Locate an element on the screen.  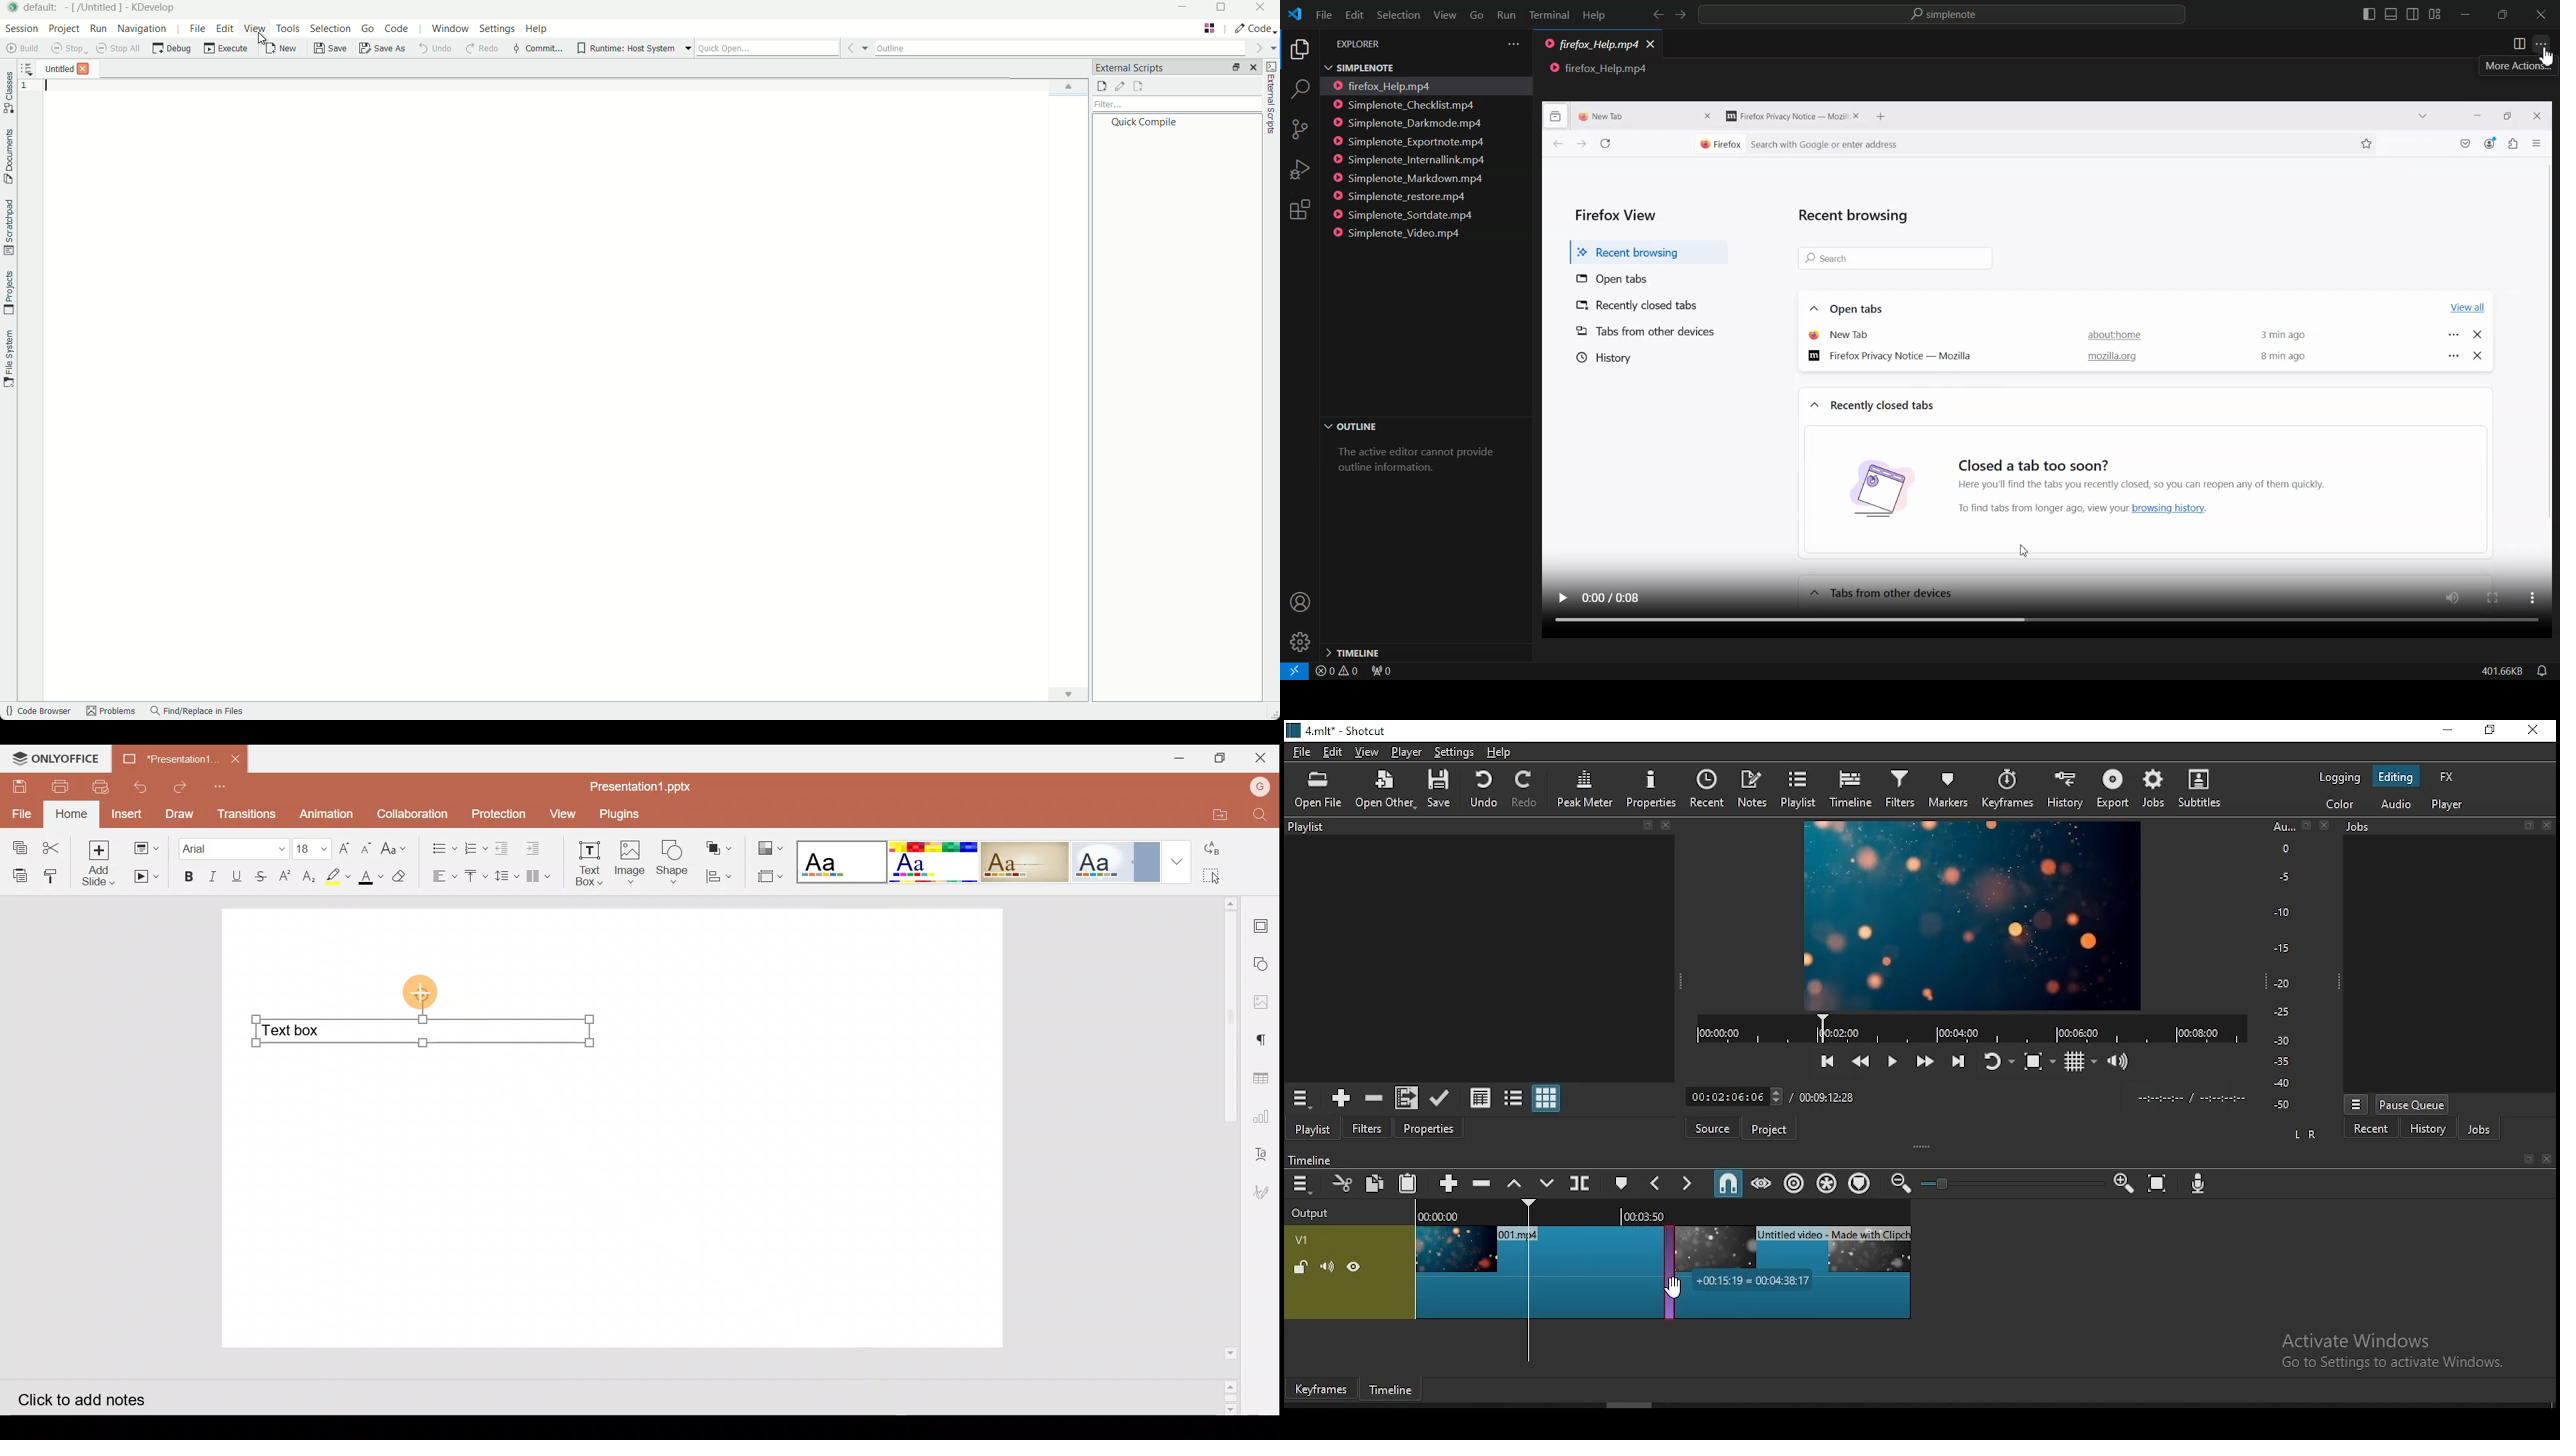
documents is located at coordinates (8, 156).